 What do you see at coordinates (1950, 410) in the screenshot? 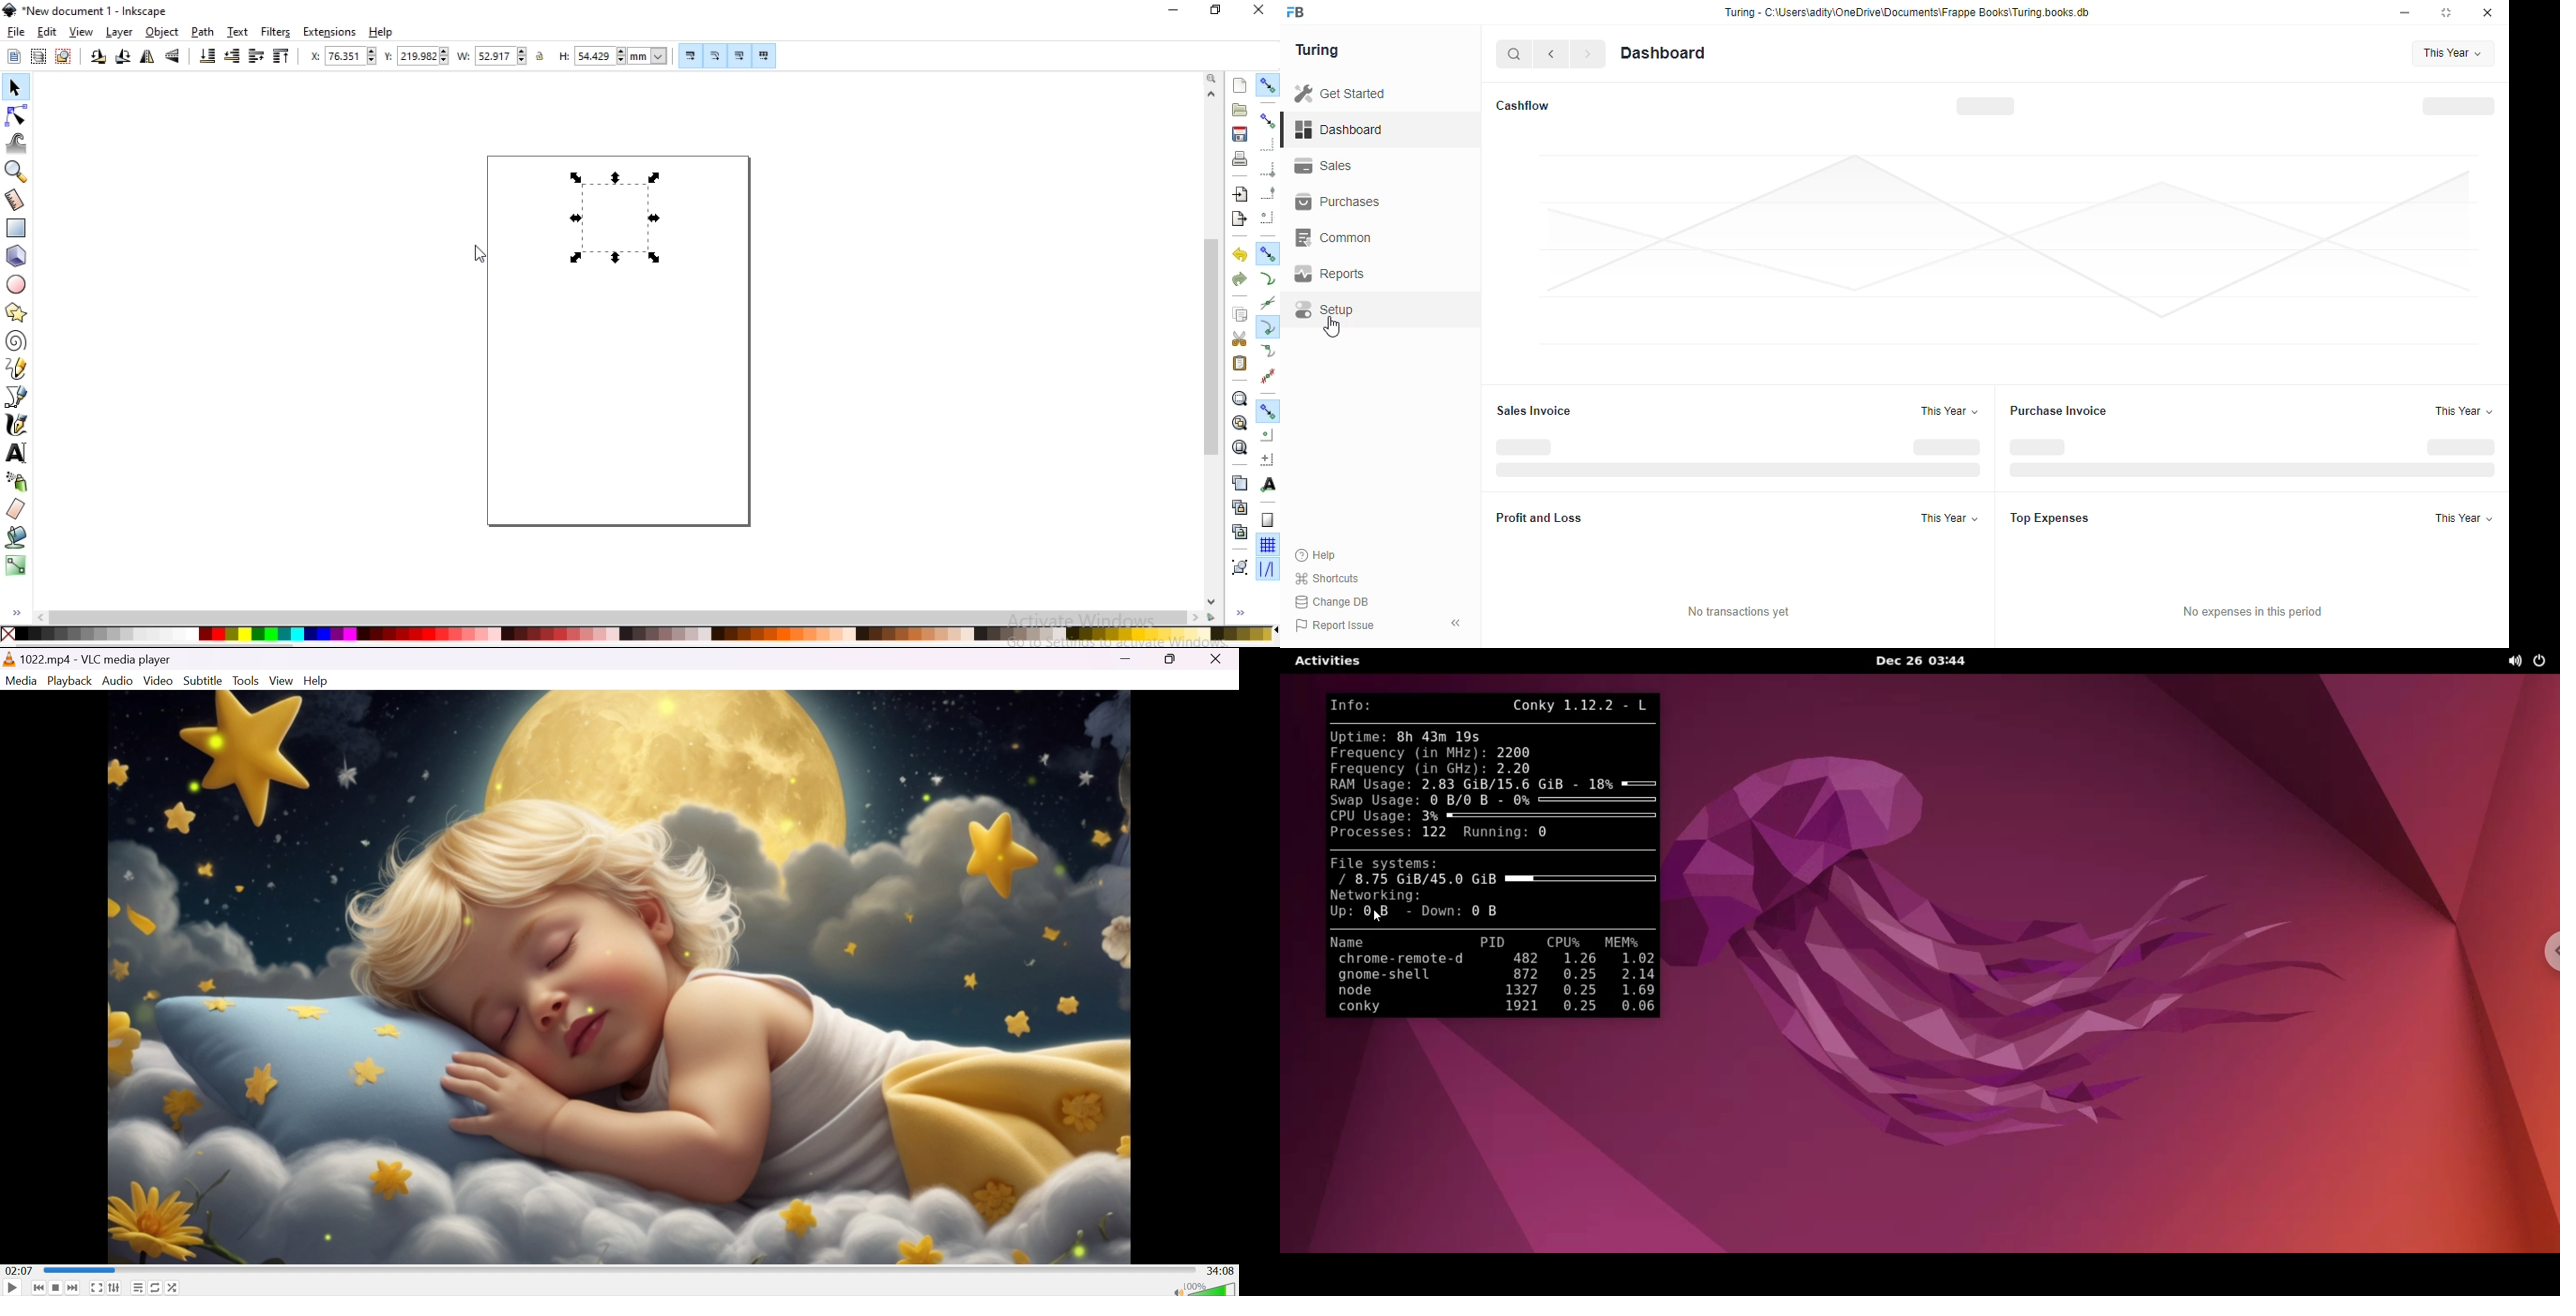
I see `This Year ` at bounding box center [1950, 410].